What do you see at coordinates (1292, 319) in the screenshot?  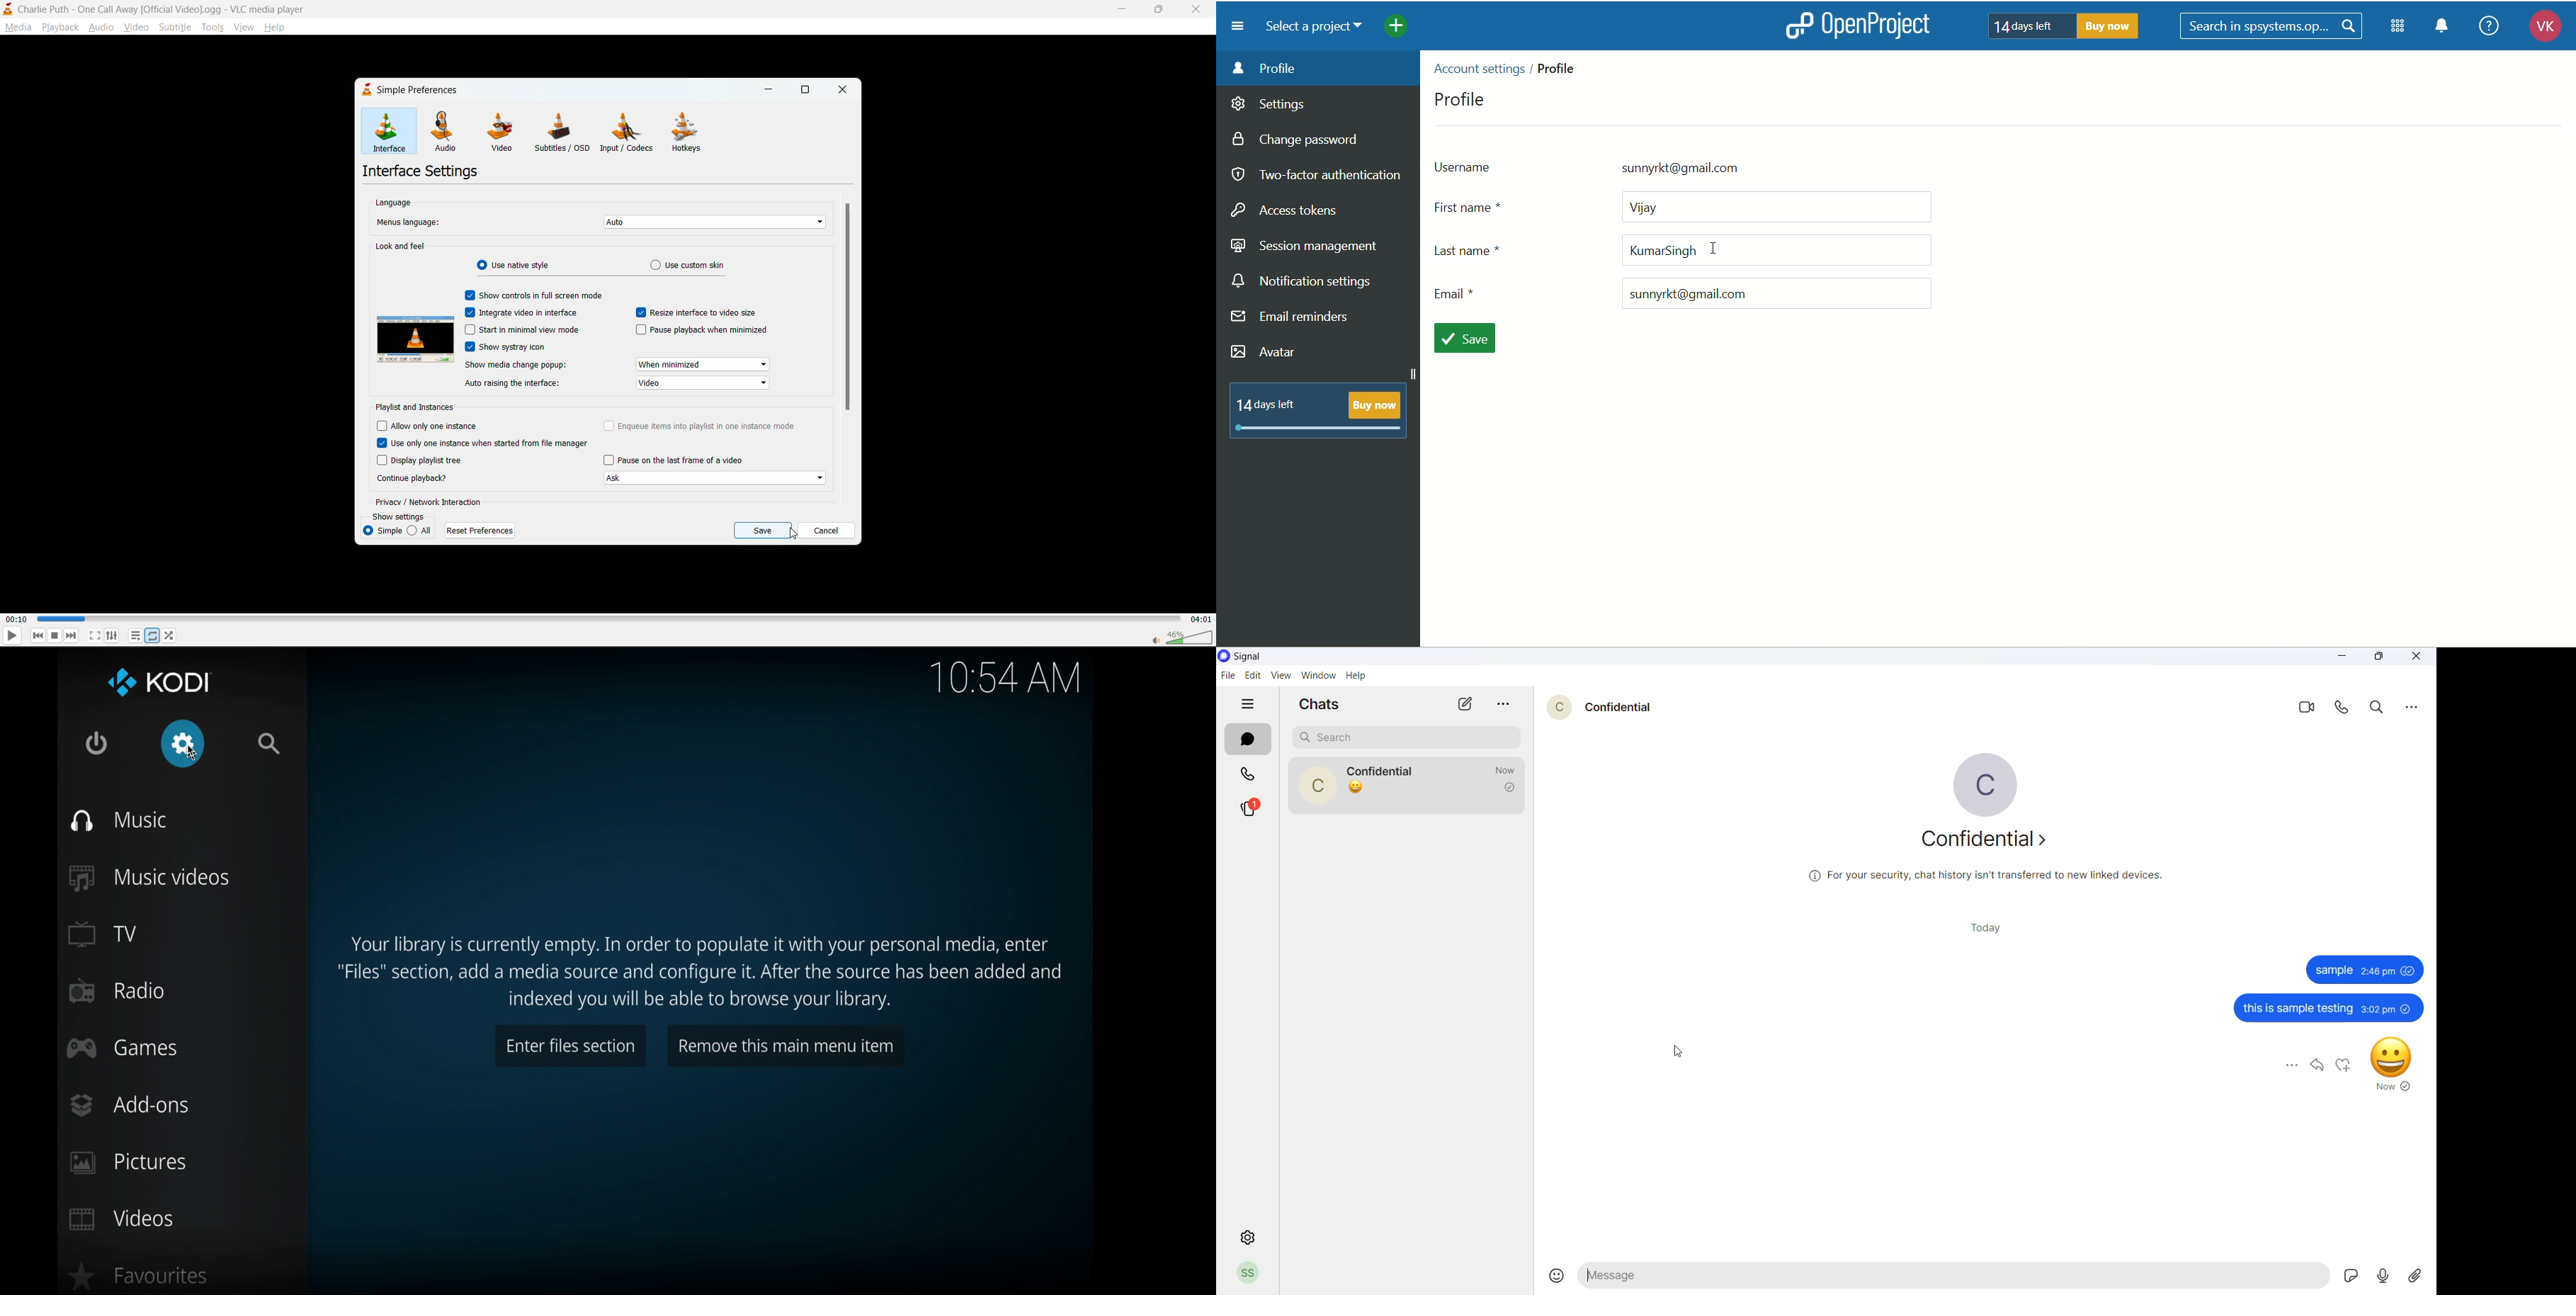 I see `email reminders` at bounding box center [1292, 319].